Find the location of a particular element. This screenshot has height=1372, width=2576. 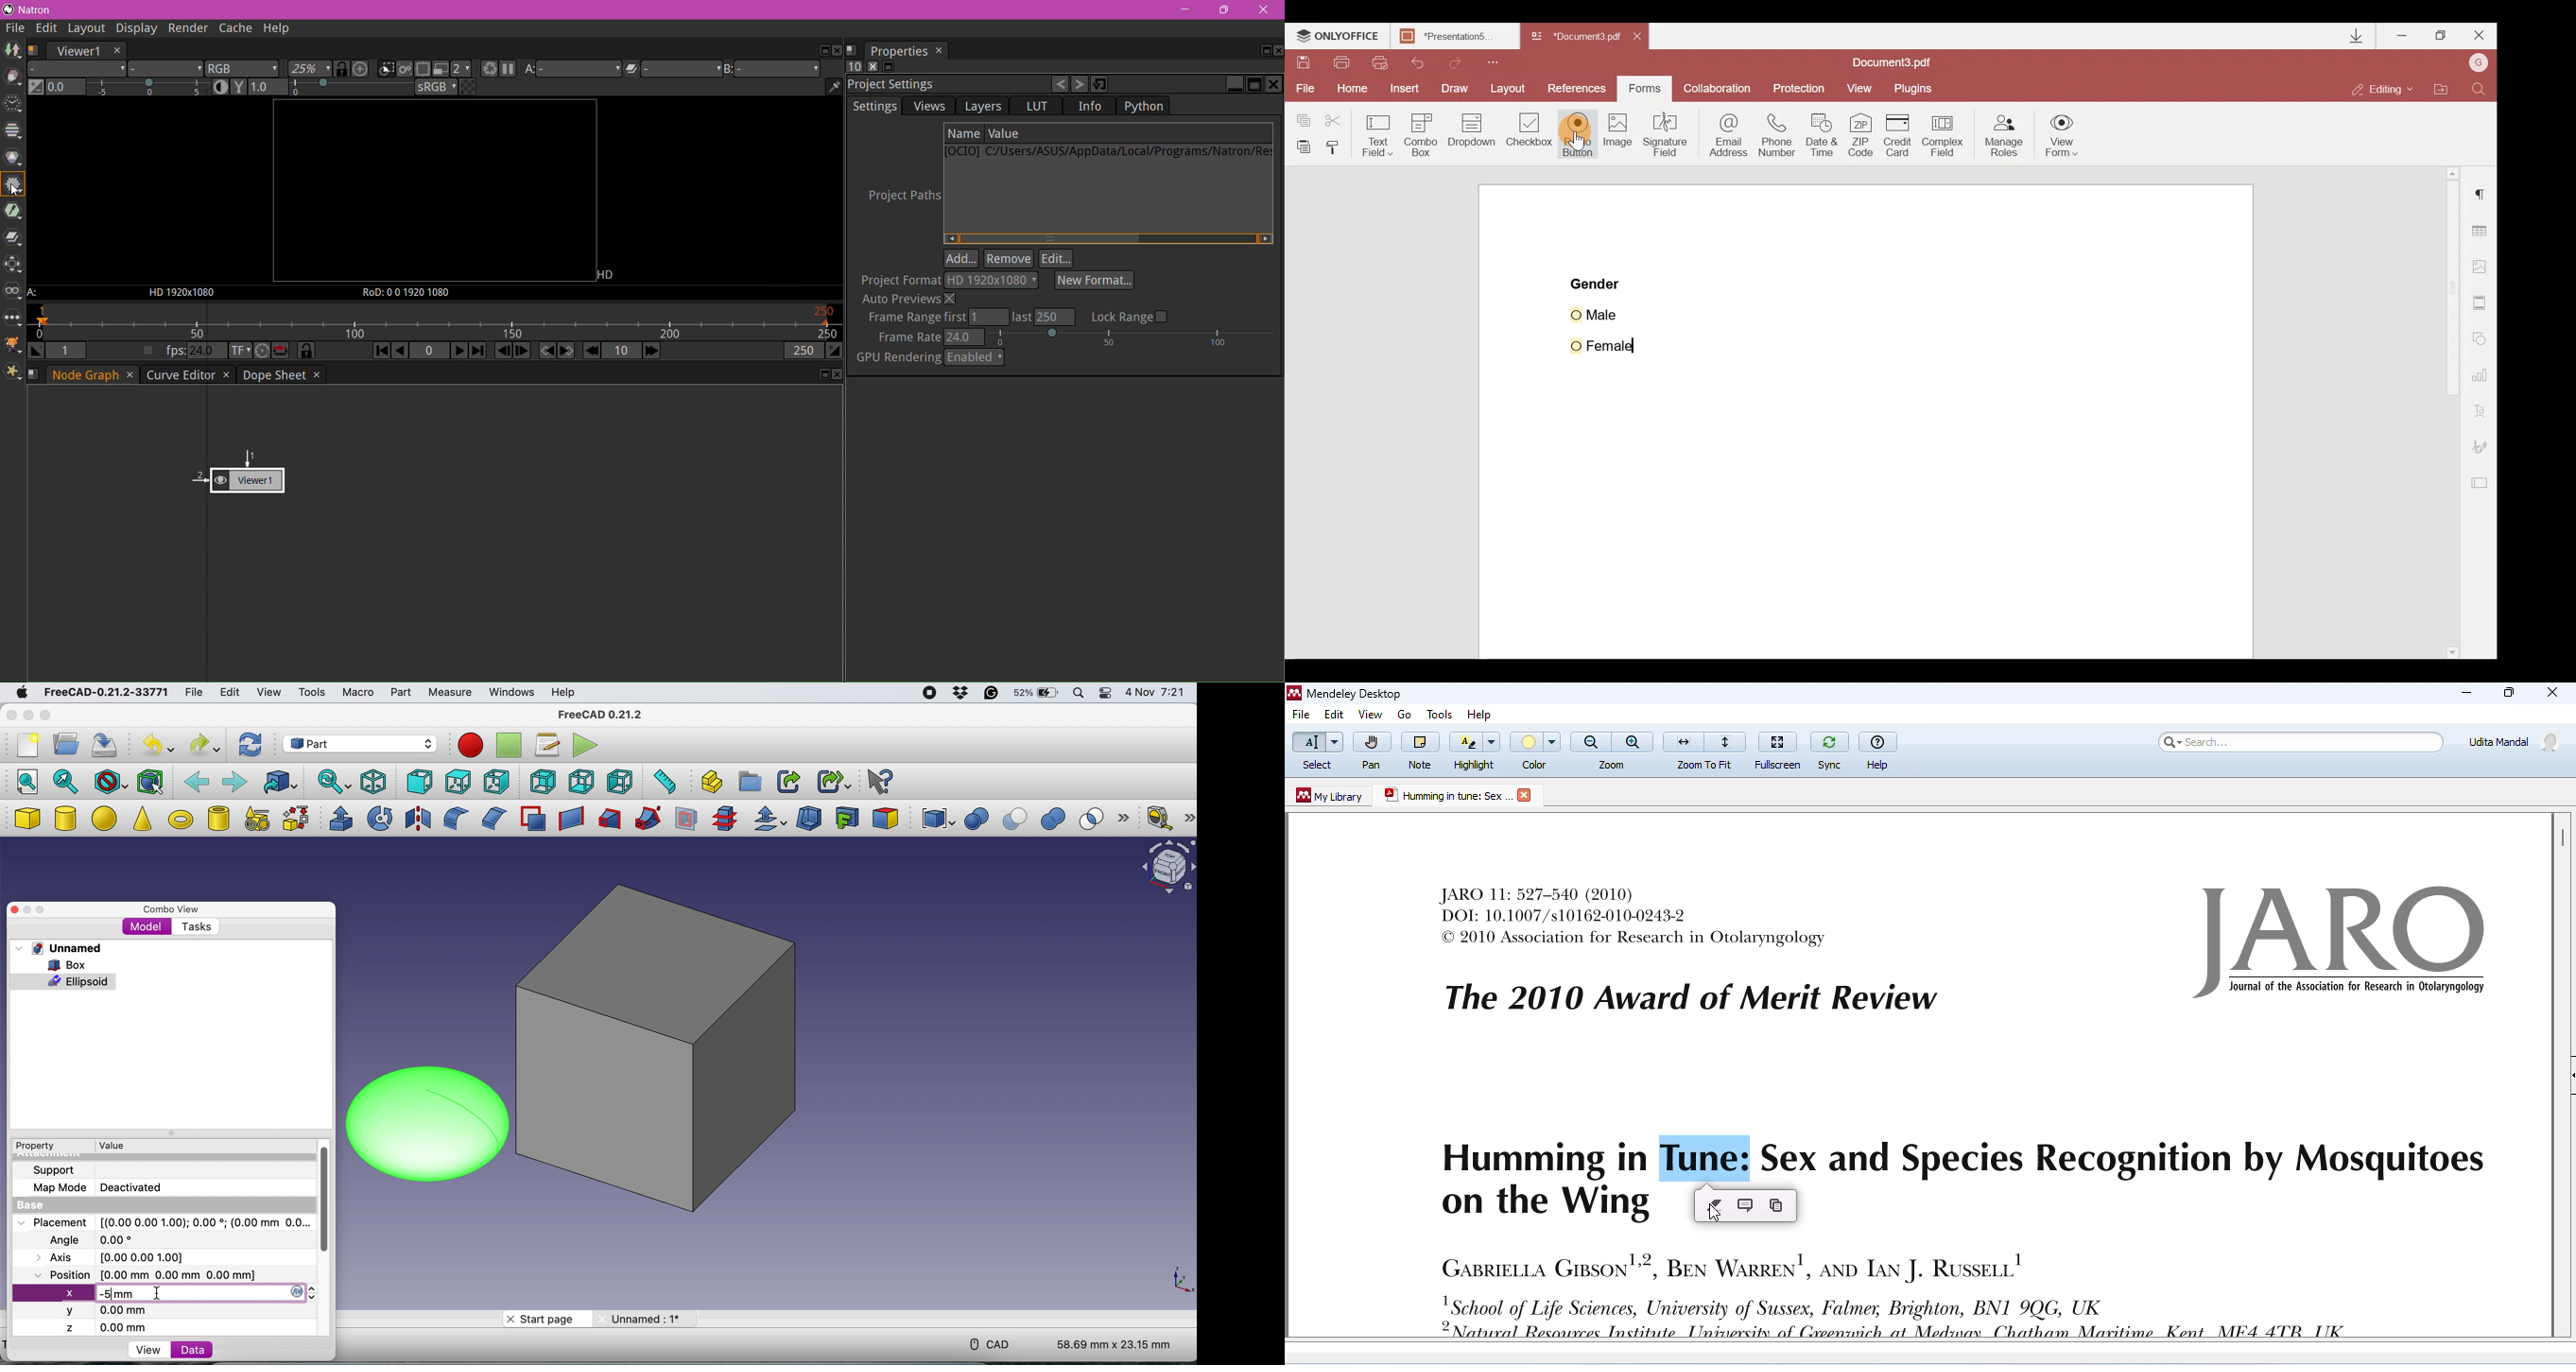

account is located at coordinates (2515, 741).